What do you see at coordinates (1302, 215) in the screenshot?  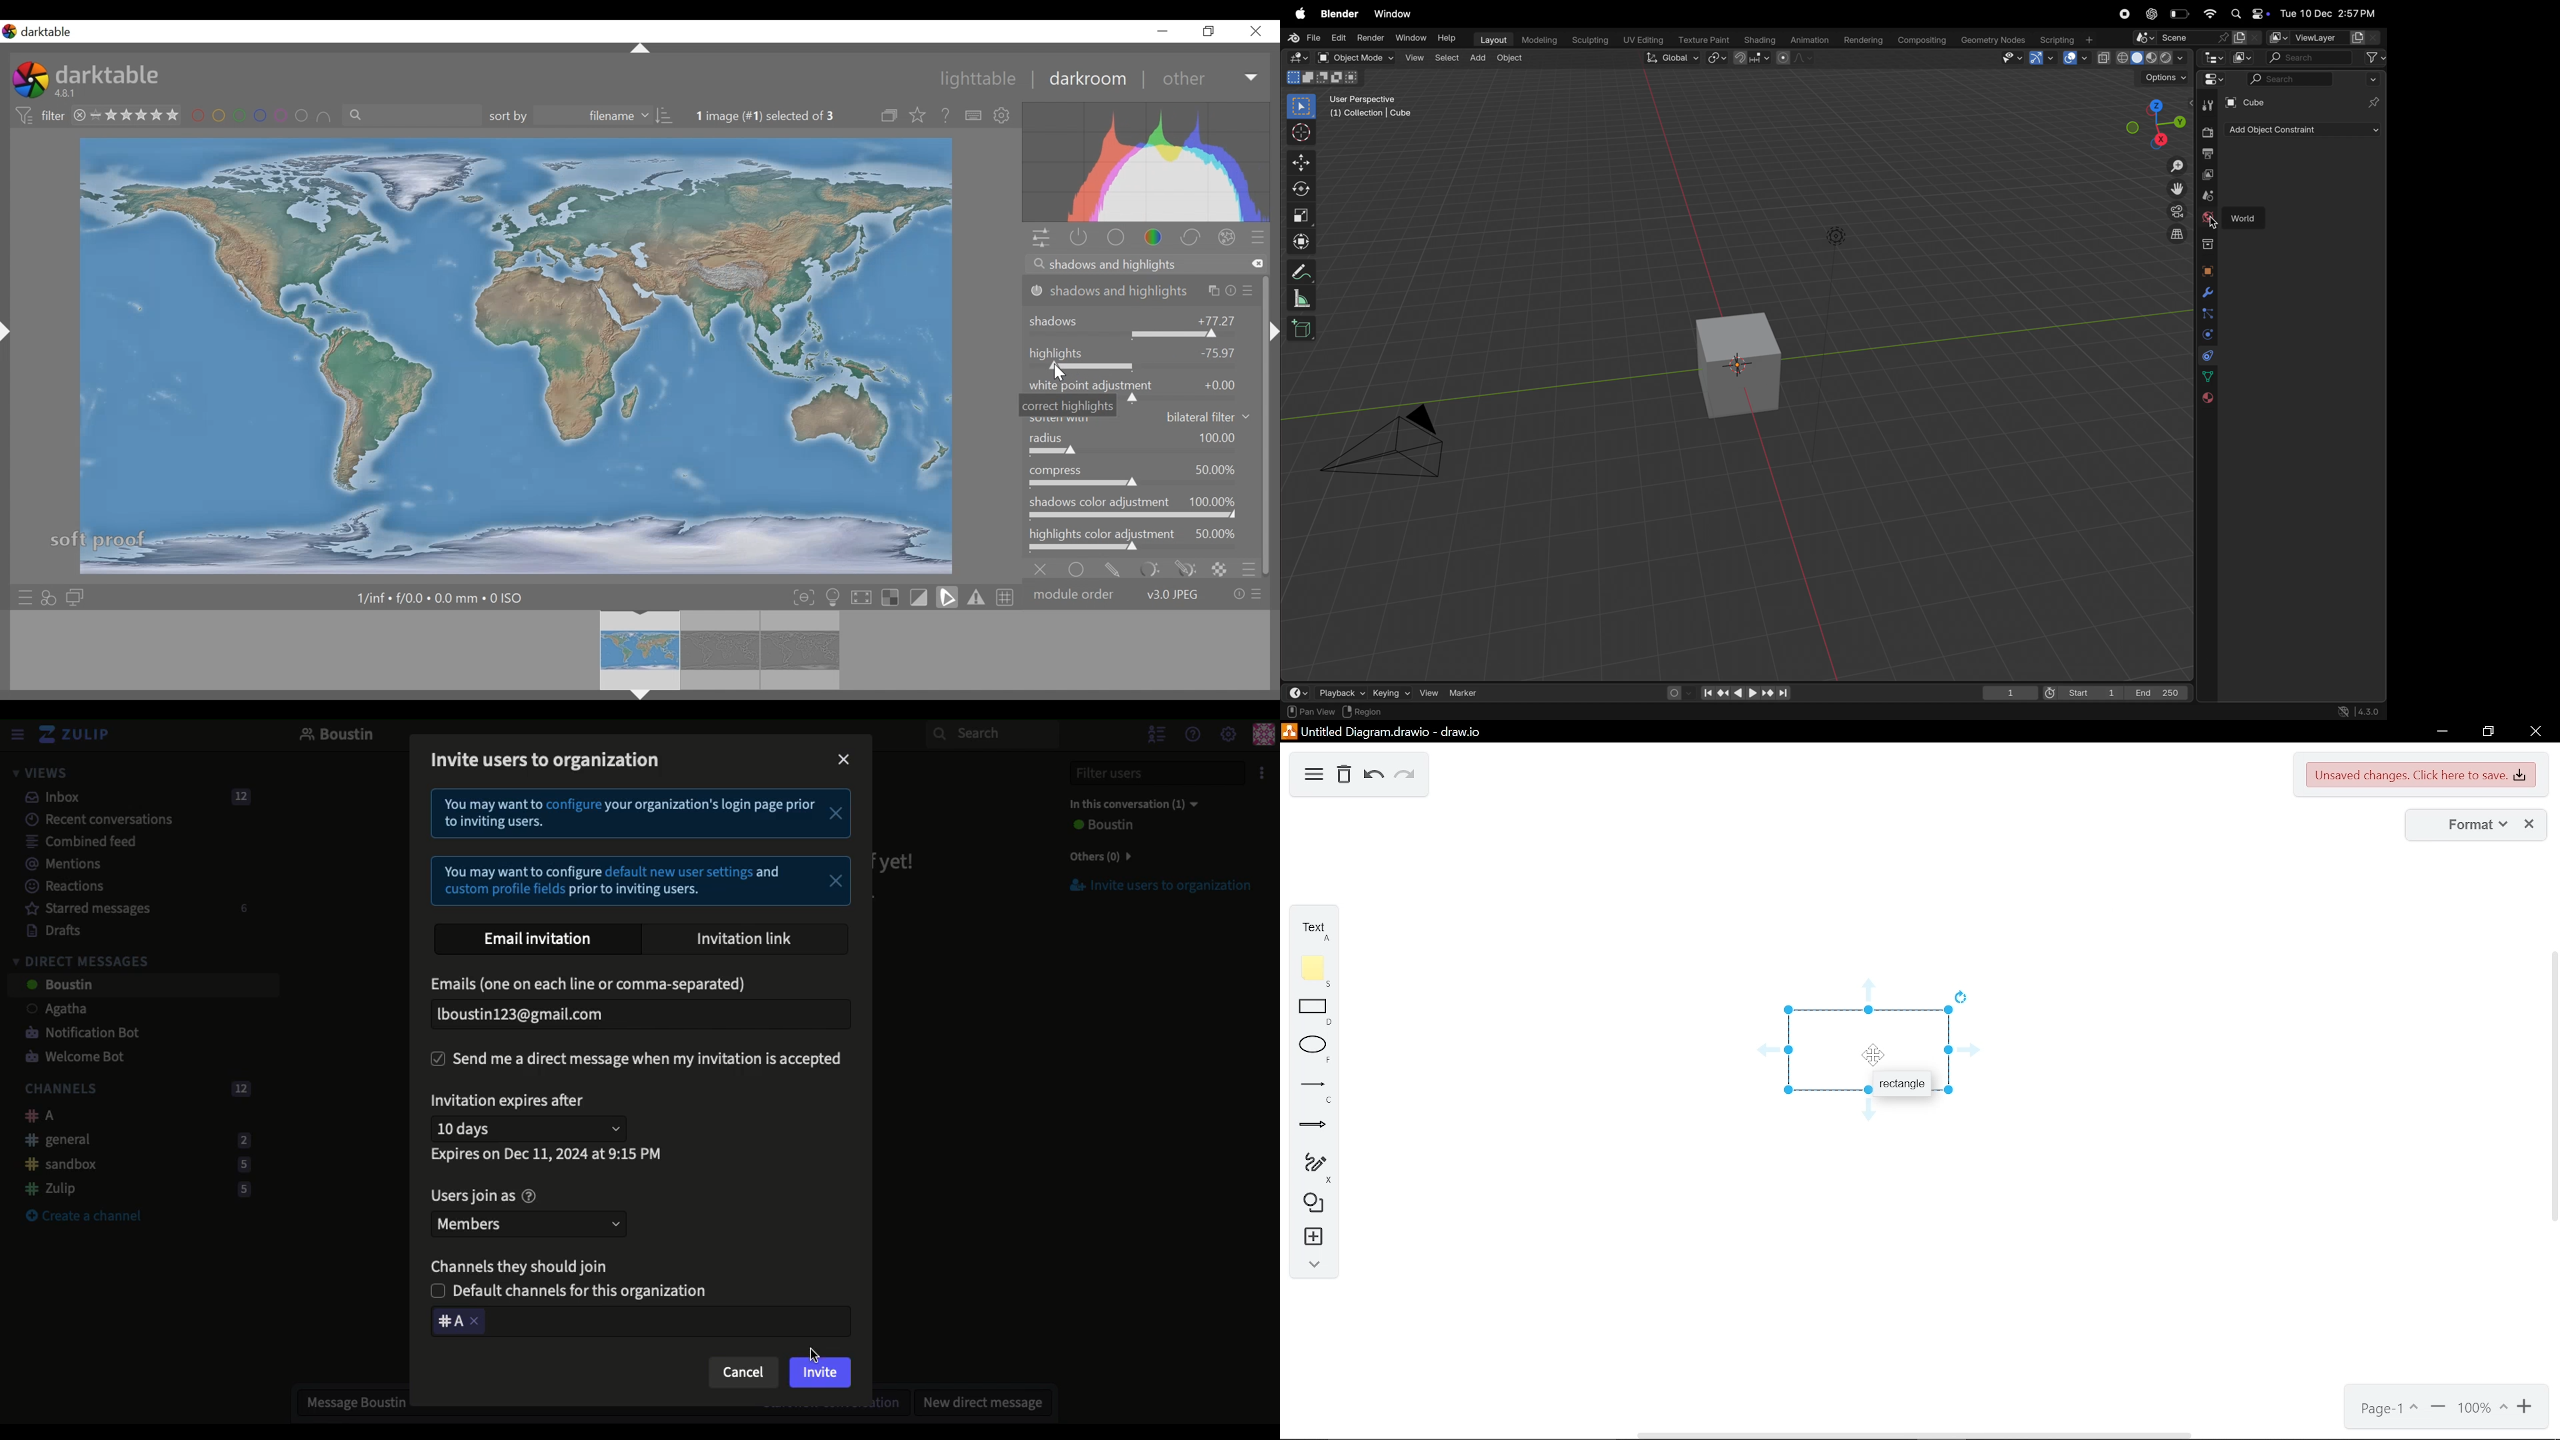 I see `scale` at bounding box center [1302, 215].